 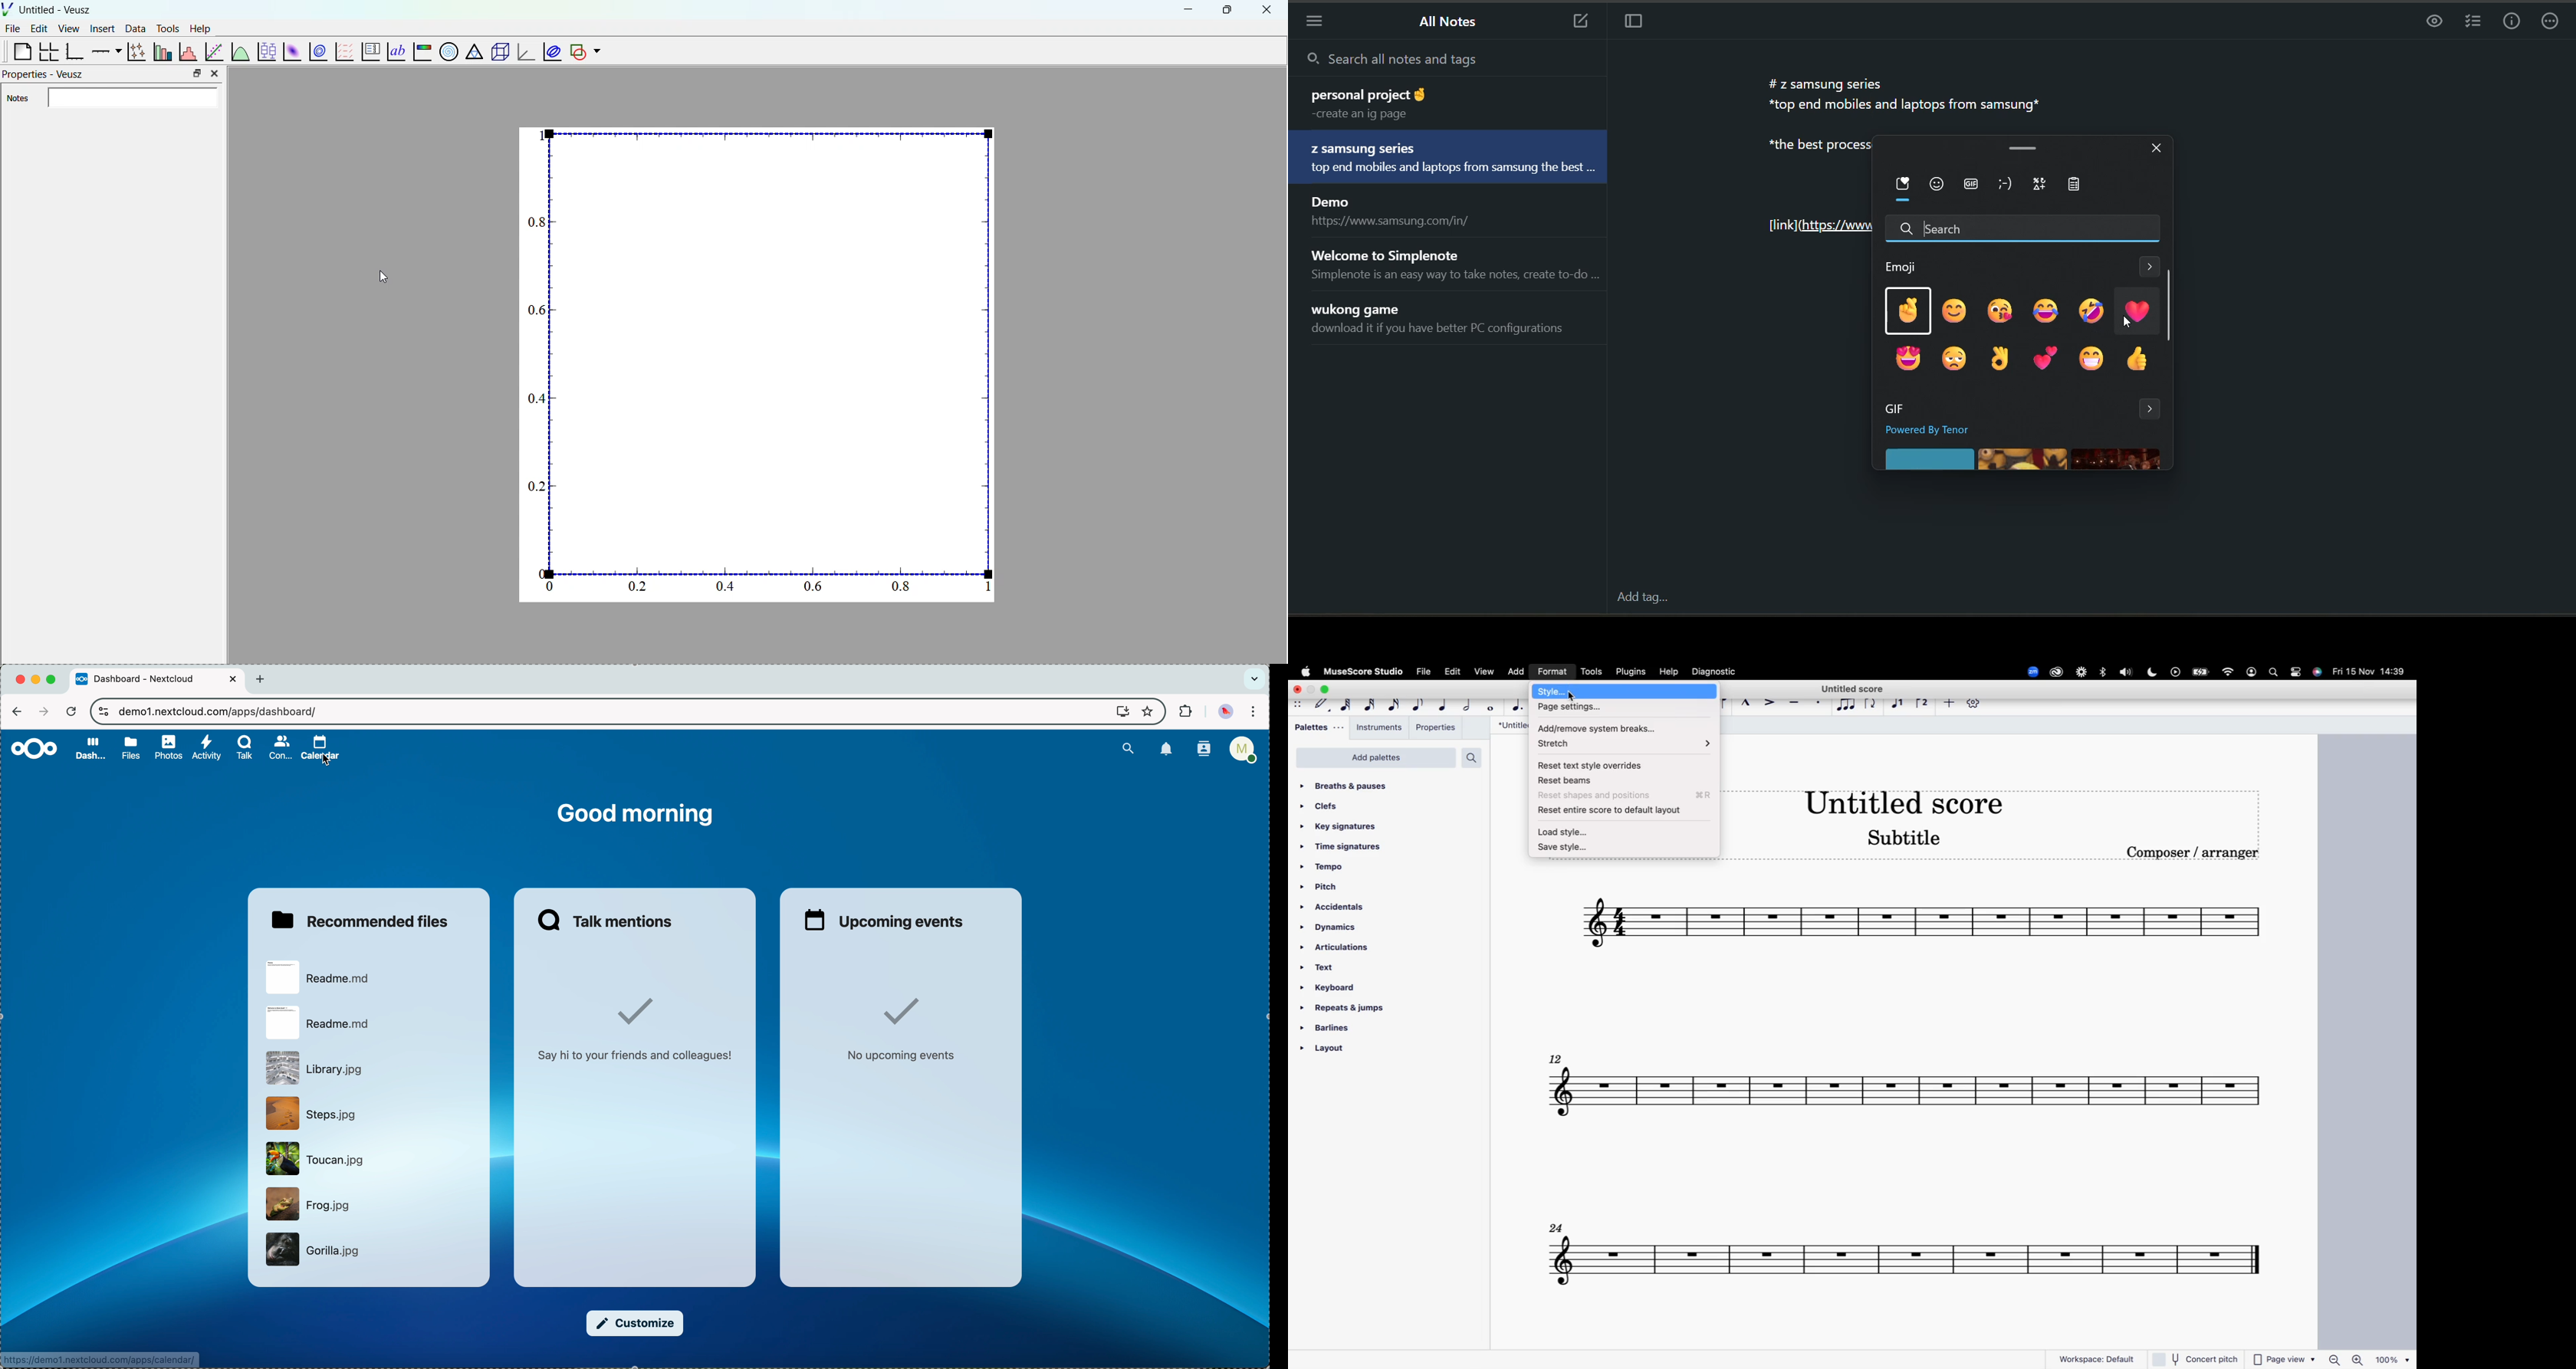 What do you see at coordinates (1118, 712) in the screenshot?
I see `screen` at bounding box center [1118, 712].